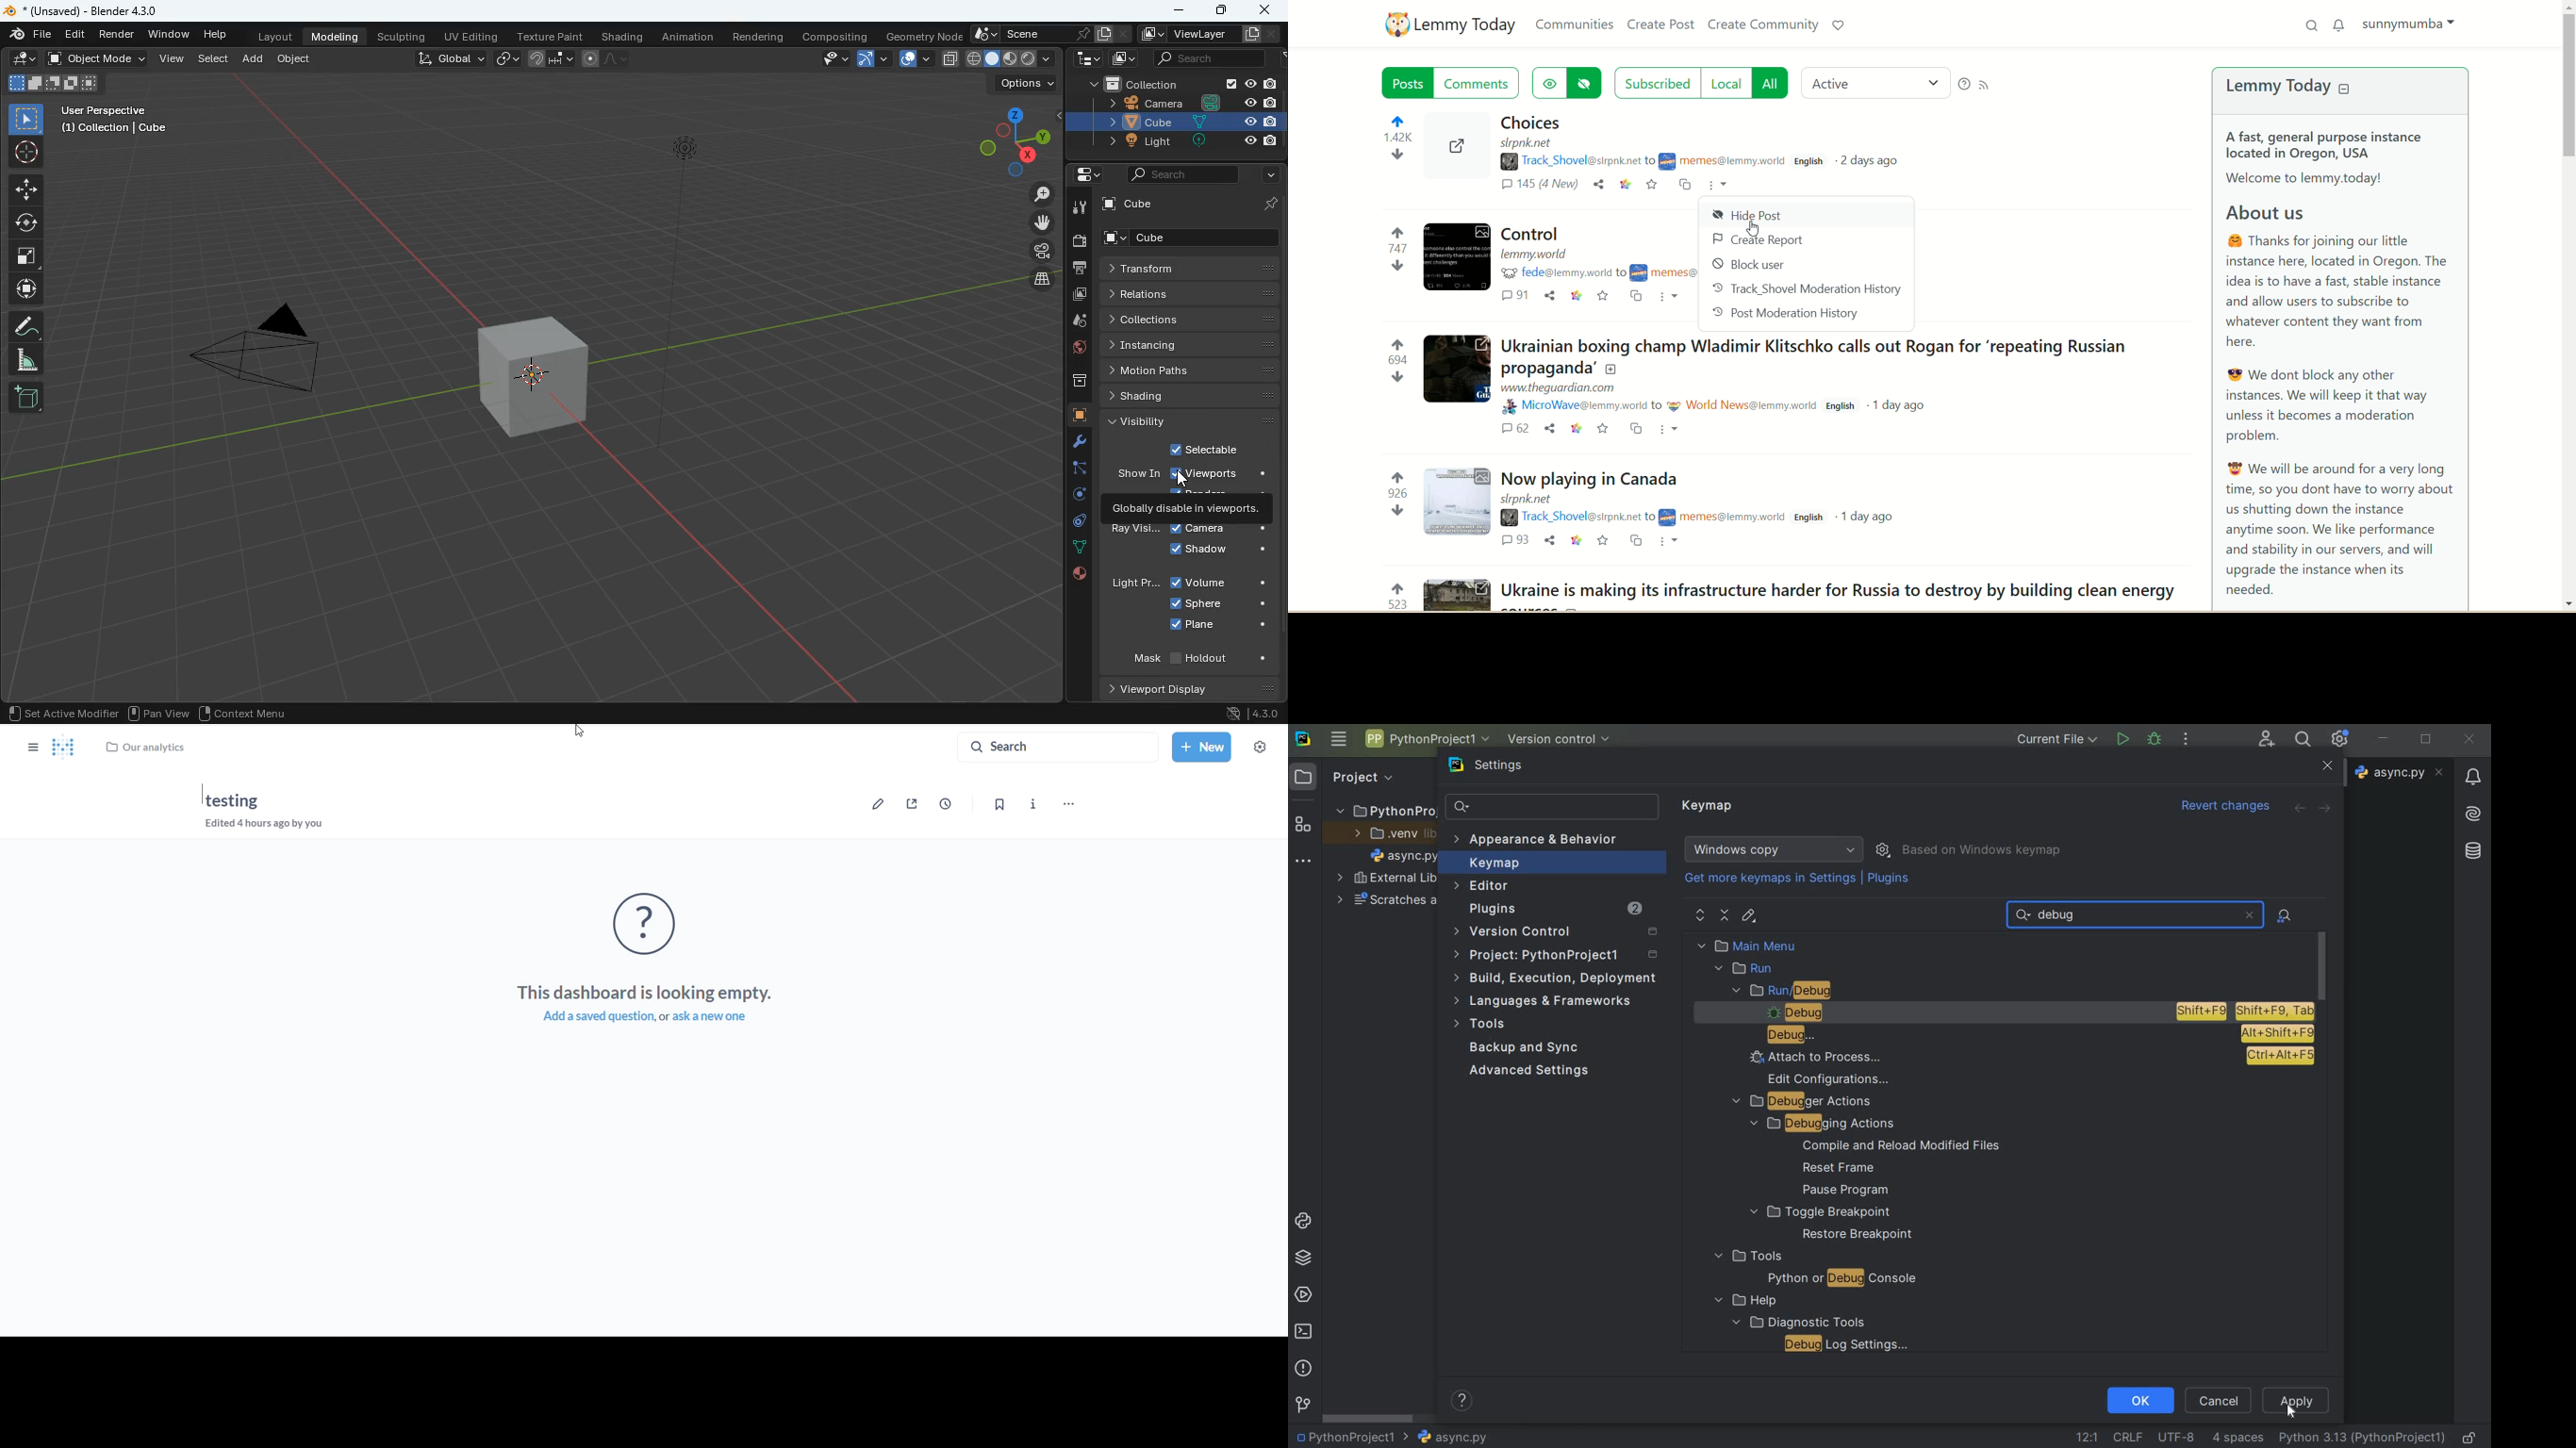  I want to click on file name, so click(2402, 772).